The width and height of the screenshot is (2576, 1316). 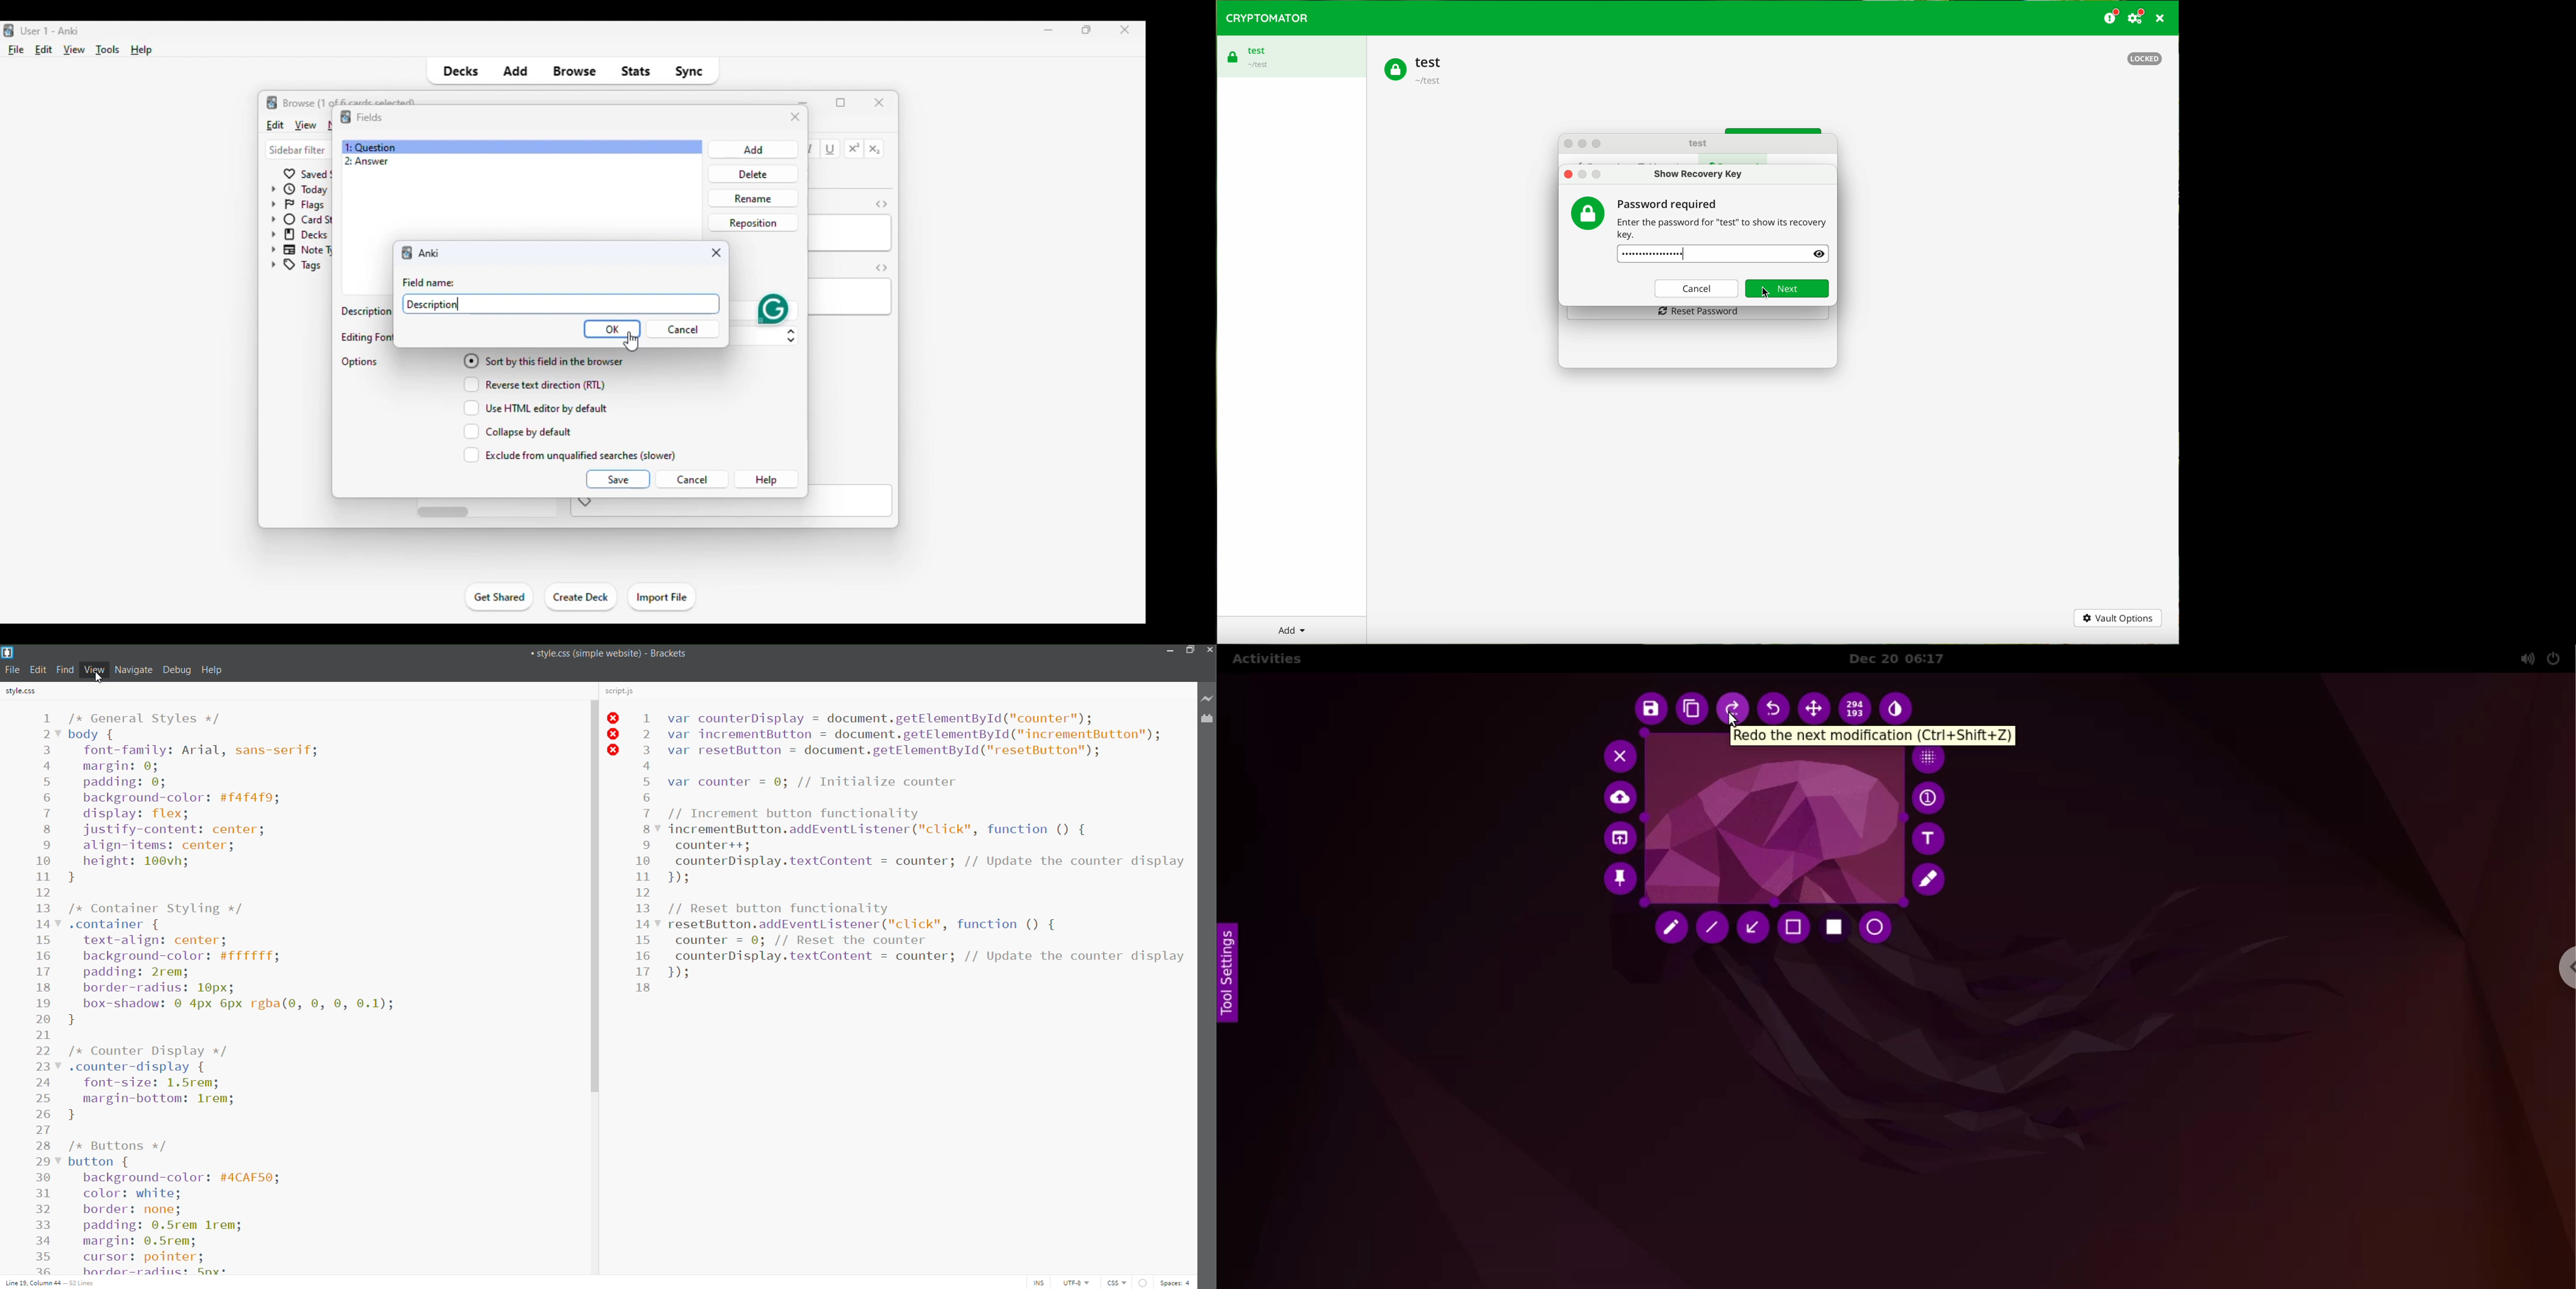 I want to click on rename, so click(x=753, y=198).